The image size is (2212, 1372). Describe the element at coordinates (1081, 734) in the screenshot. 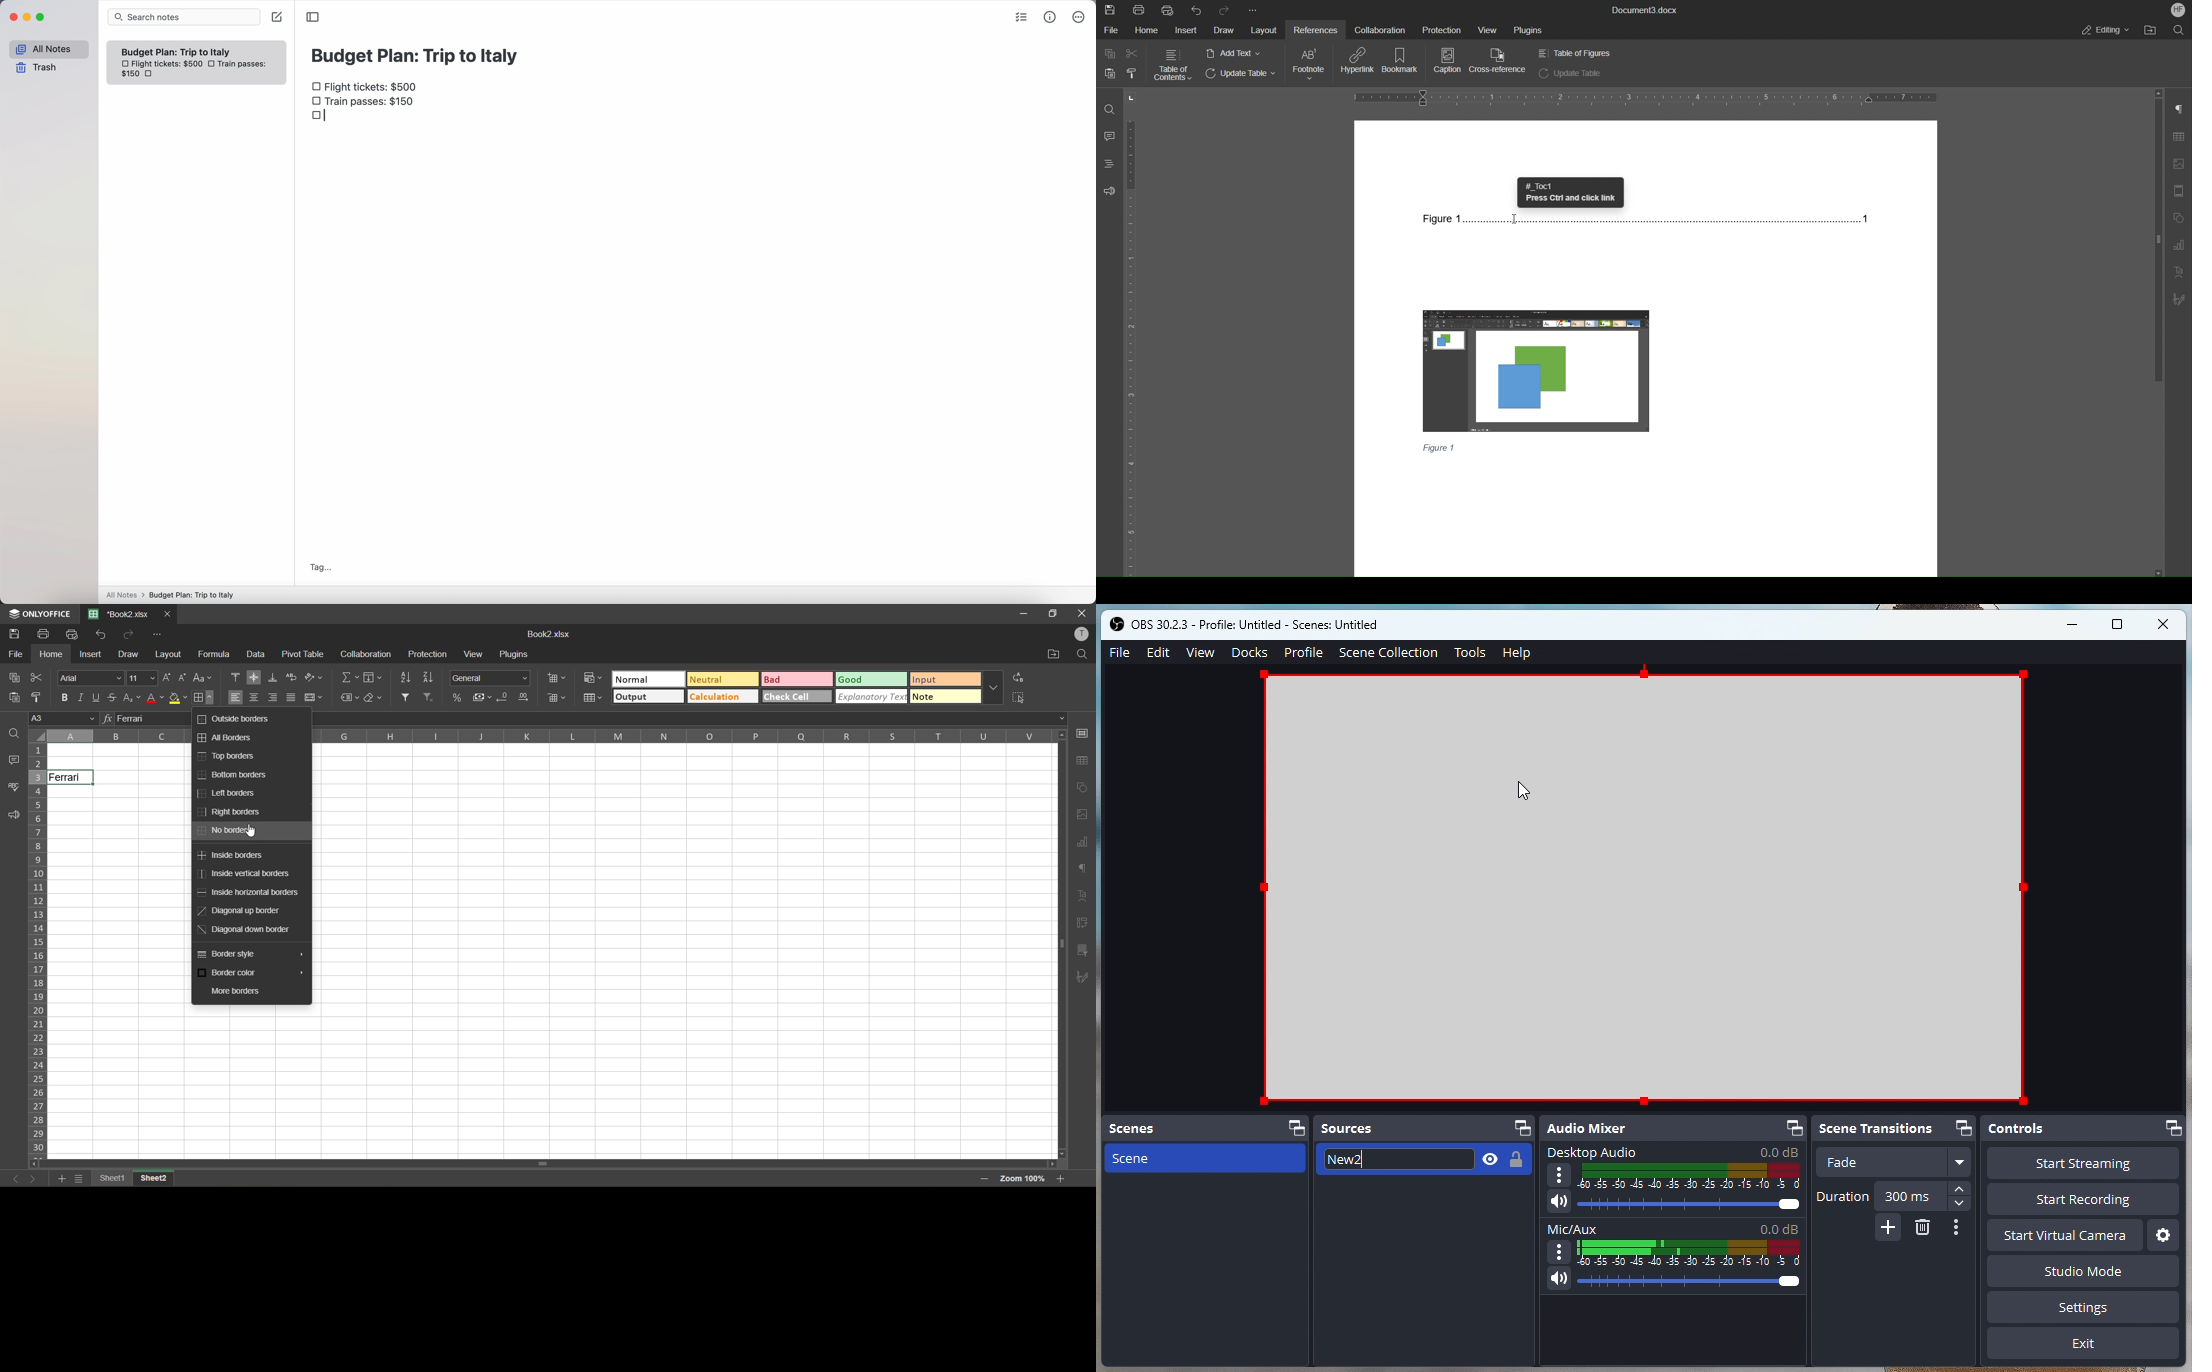

I see `cell settings` at that location.